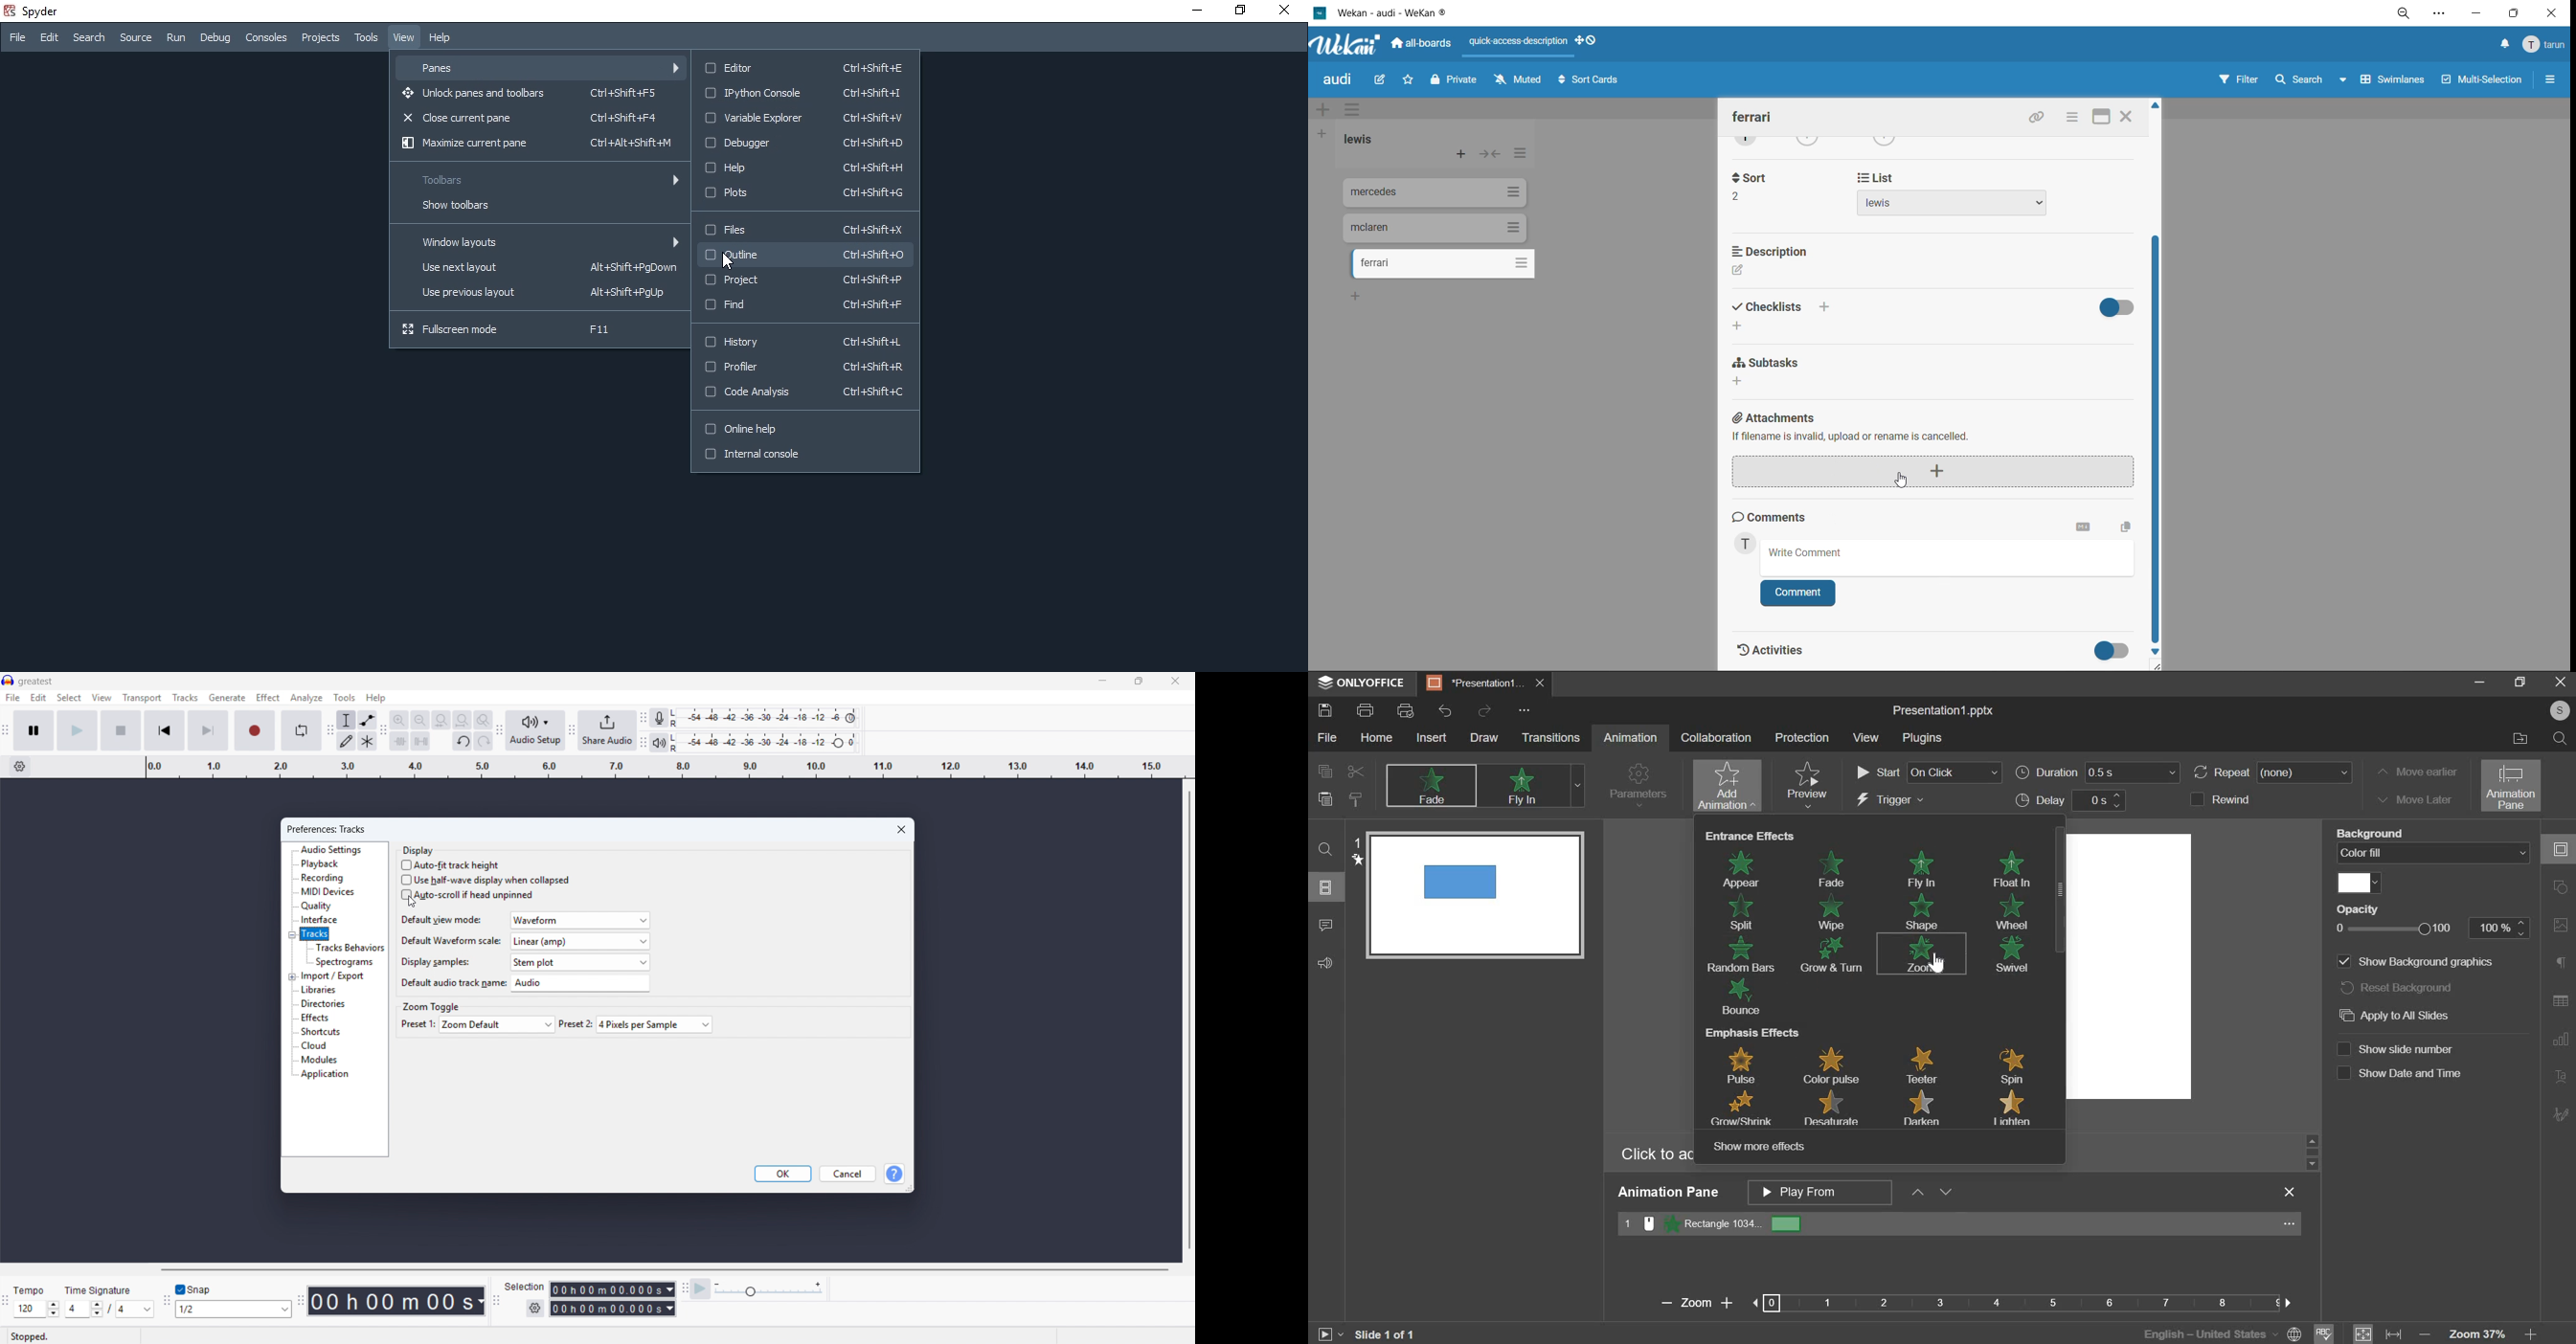 The height and width of the screenshot is (1344, 2576). What do you see at coordinates (346, 720) in the screenshot?
I see `Selection tool ` at bounding box center [346, 720].